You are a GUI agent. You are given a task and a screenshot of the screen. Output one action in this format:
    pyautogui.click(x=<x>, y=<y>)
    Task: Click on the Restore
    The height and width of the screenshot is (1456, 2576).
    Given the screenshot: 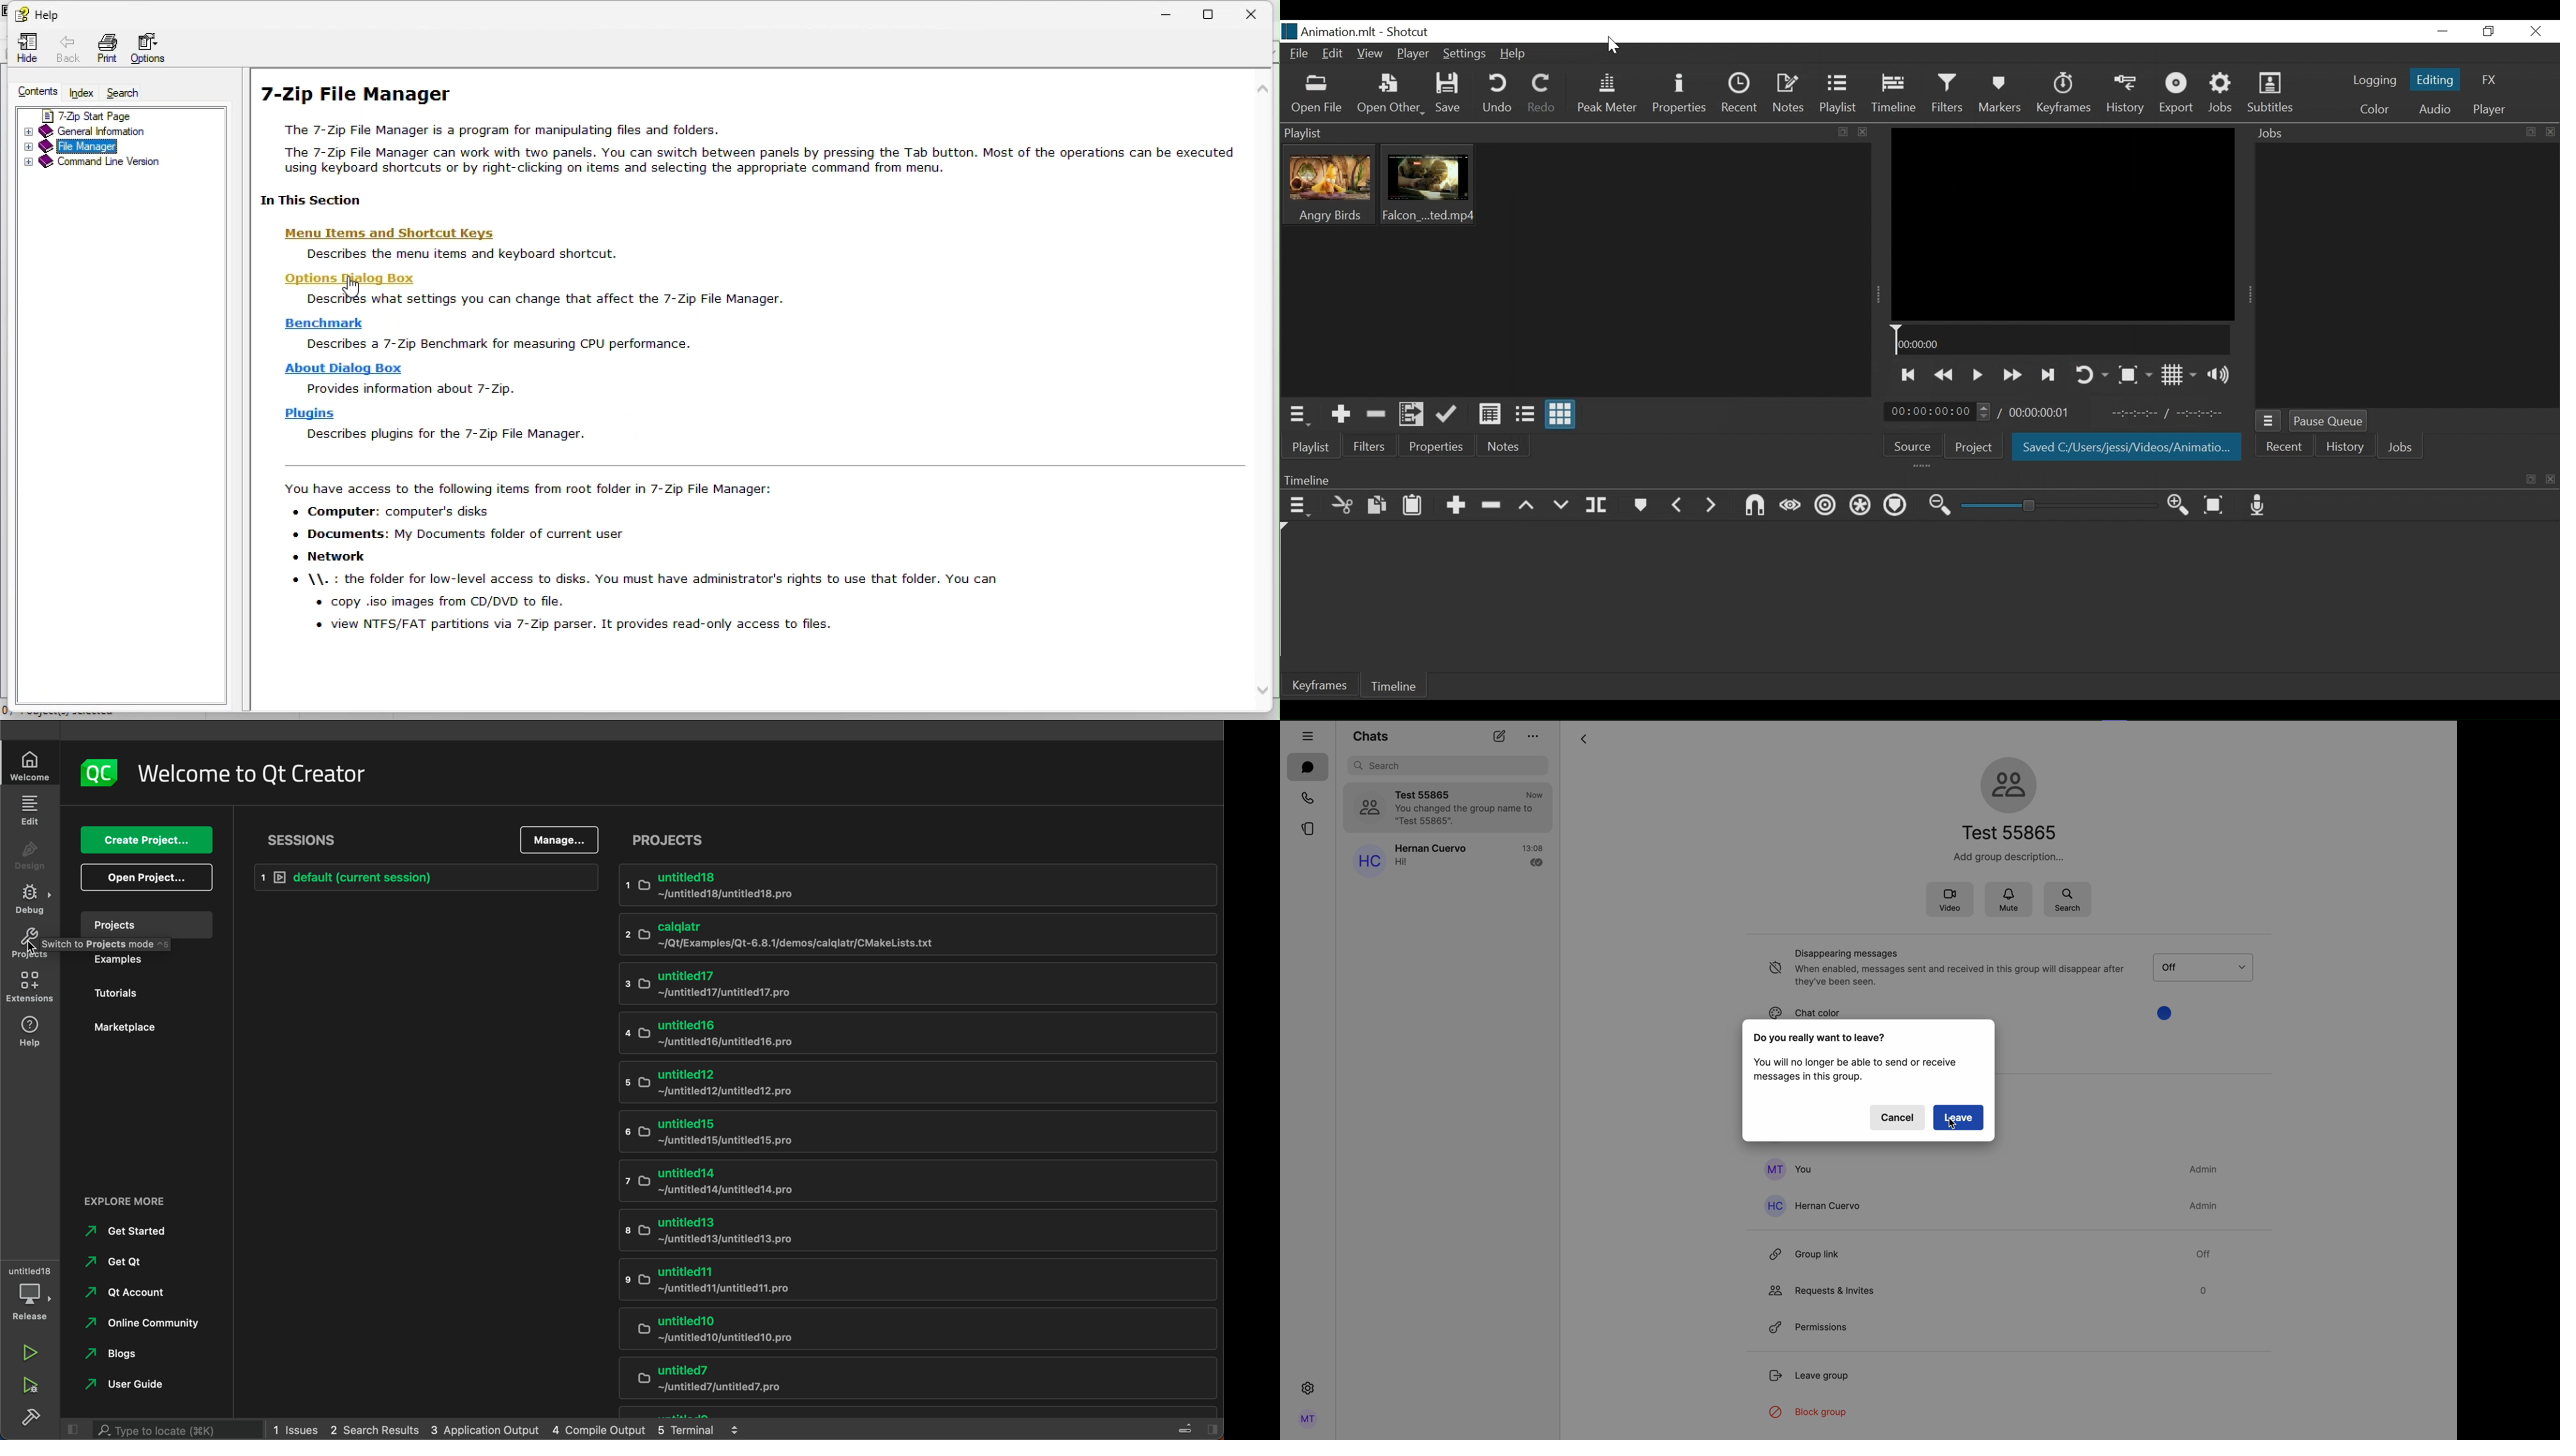 What is the action you would take?
    pyautogui.click(x=2487, y=32)
    